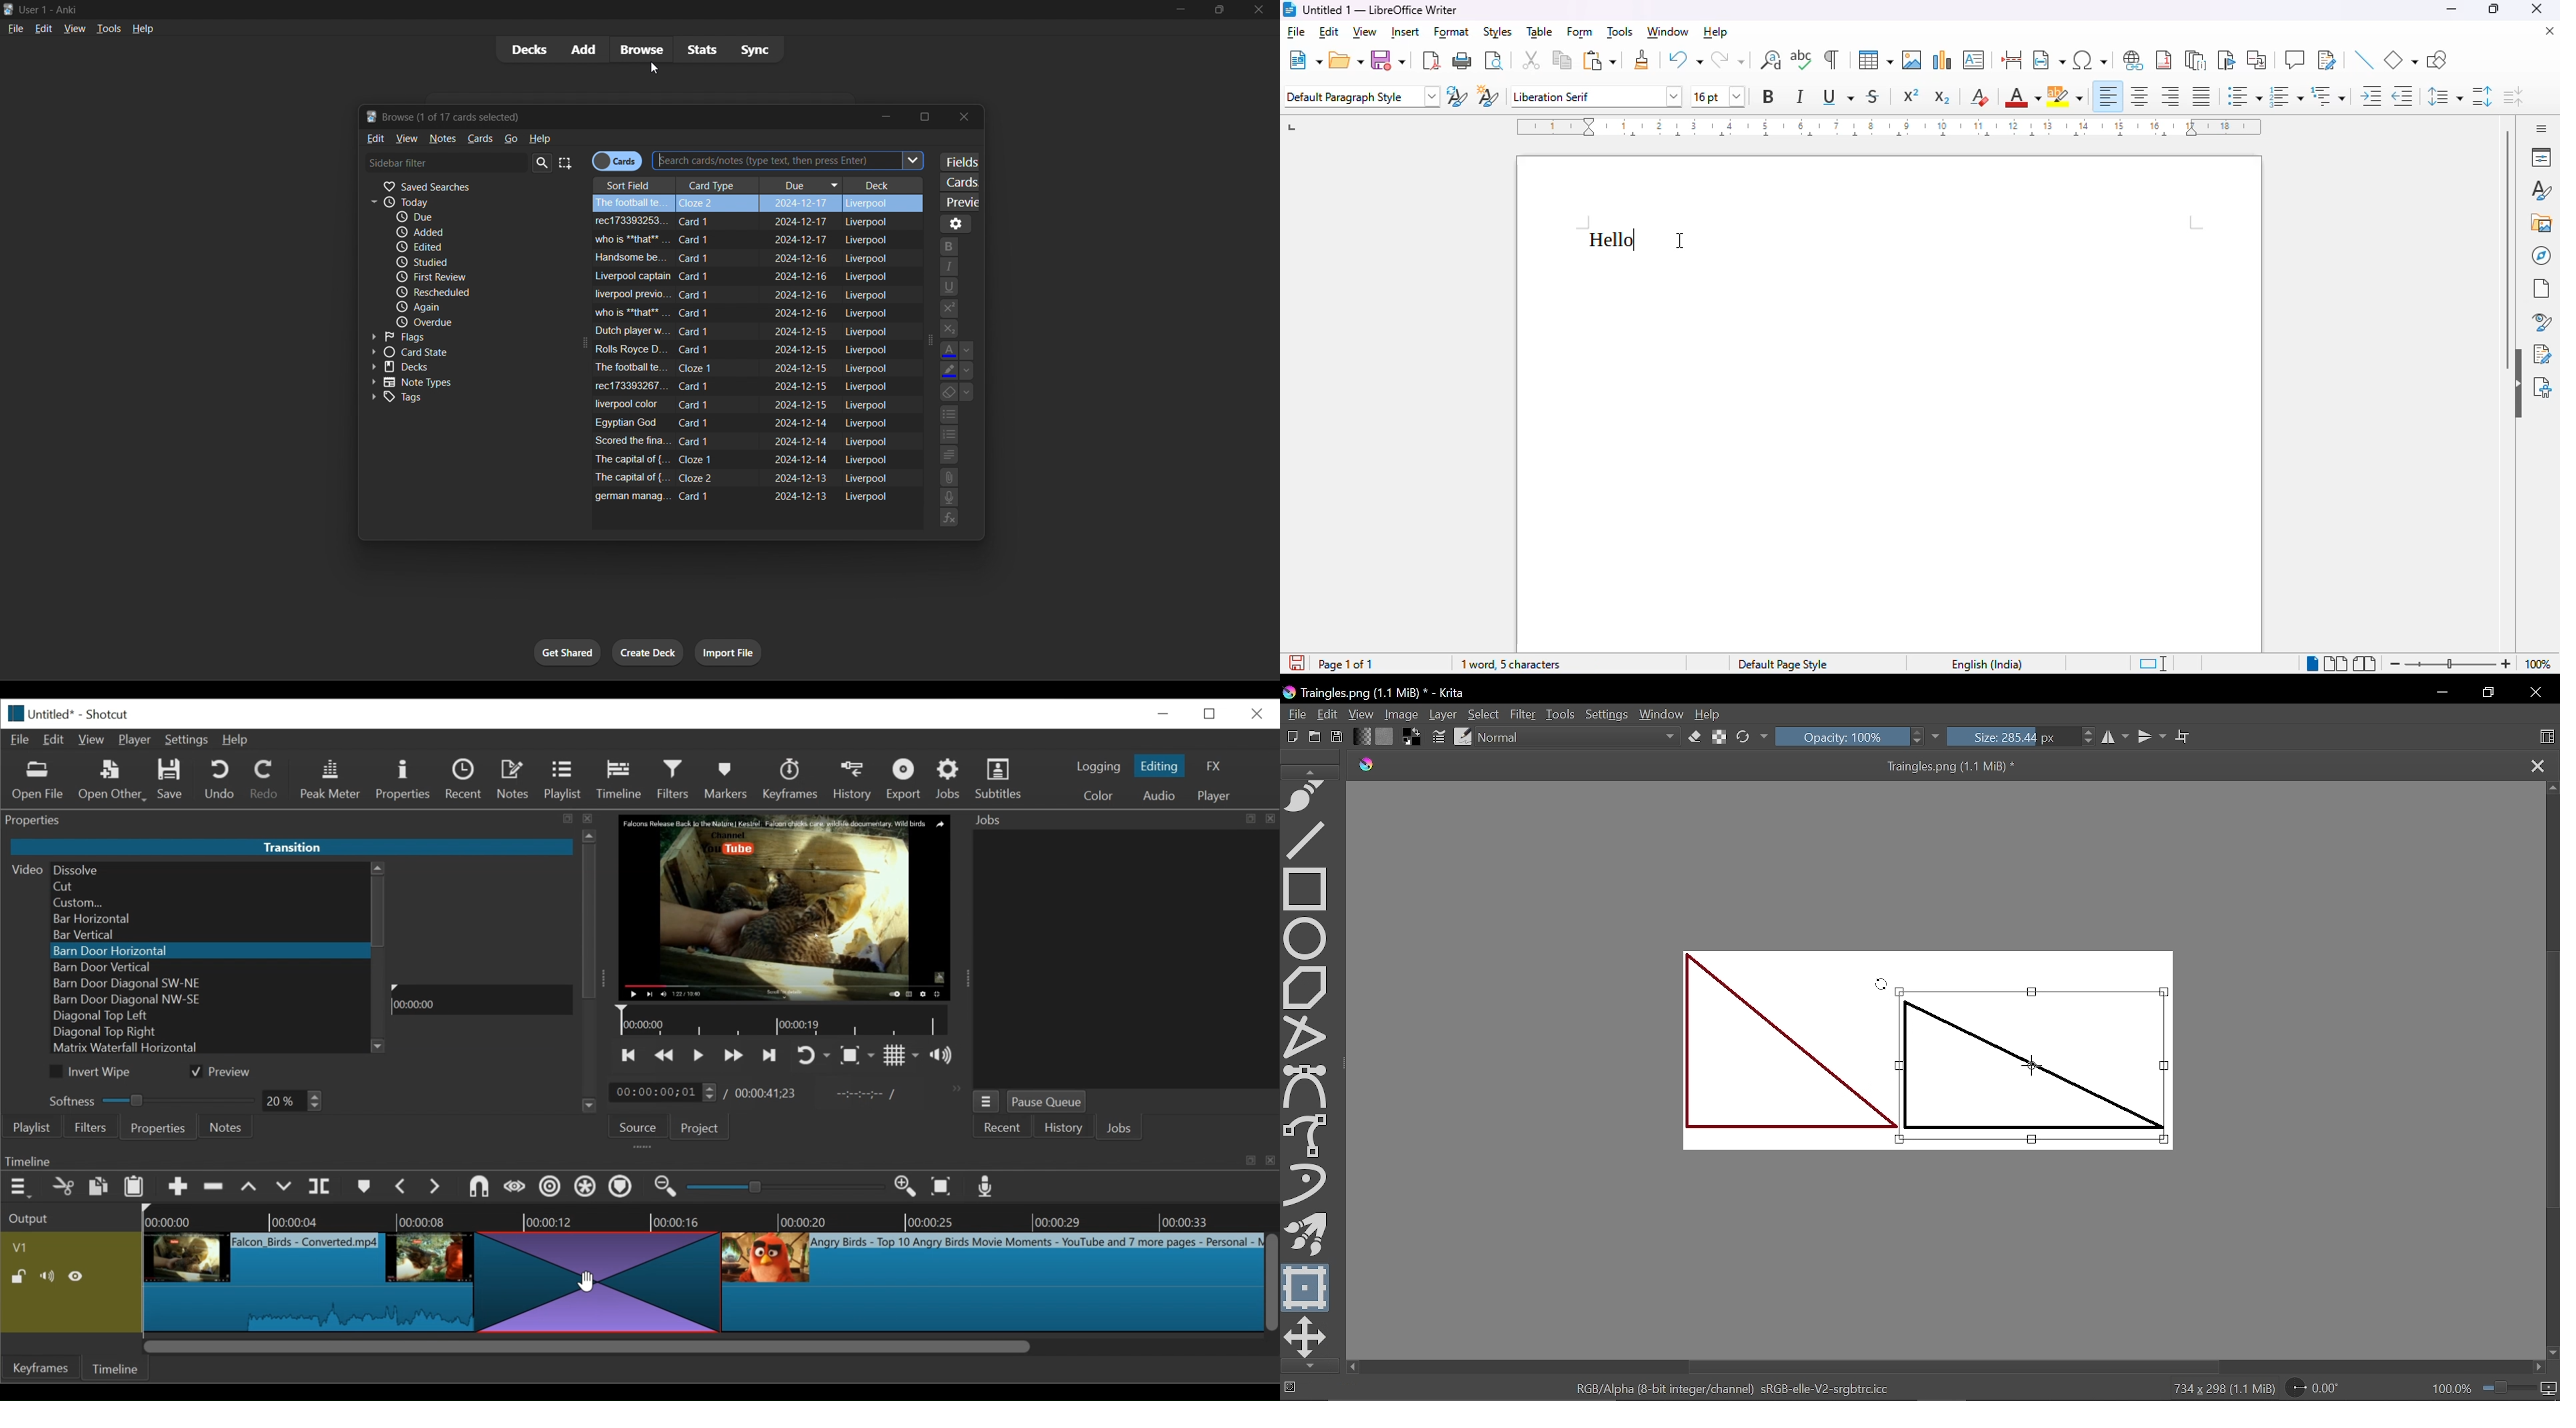 Image resolution: width=2576 pixels, height=1428 pixels. What do you see at coordinates (1215, 796) in the screenshot?
I see `player` at bounding box center [1215, 796].